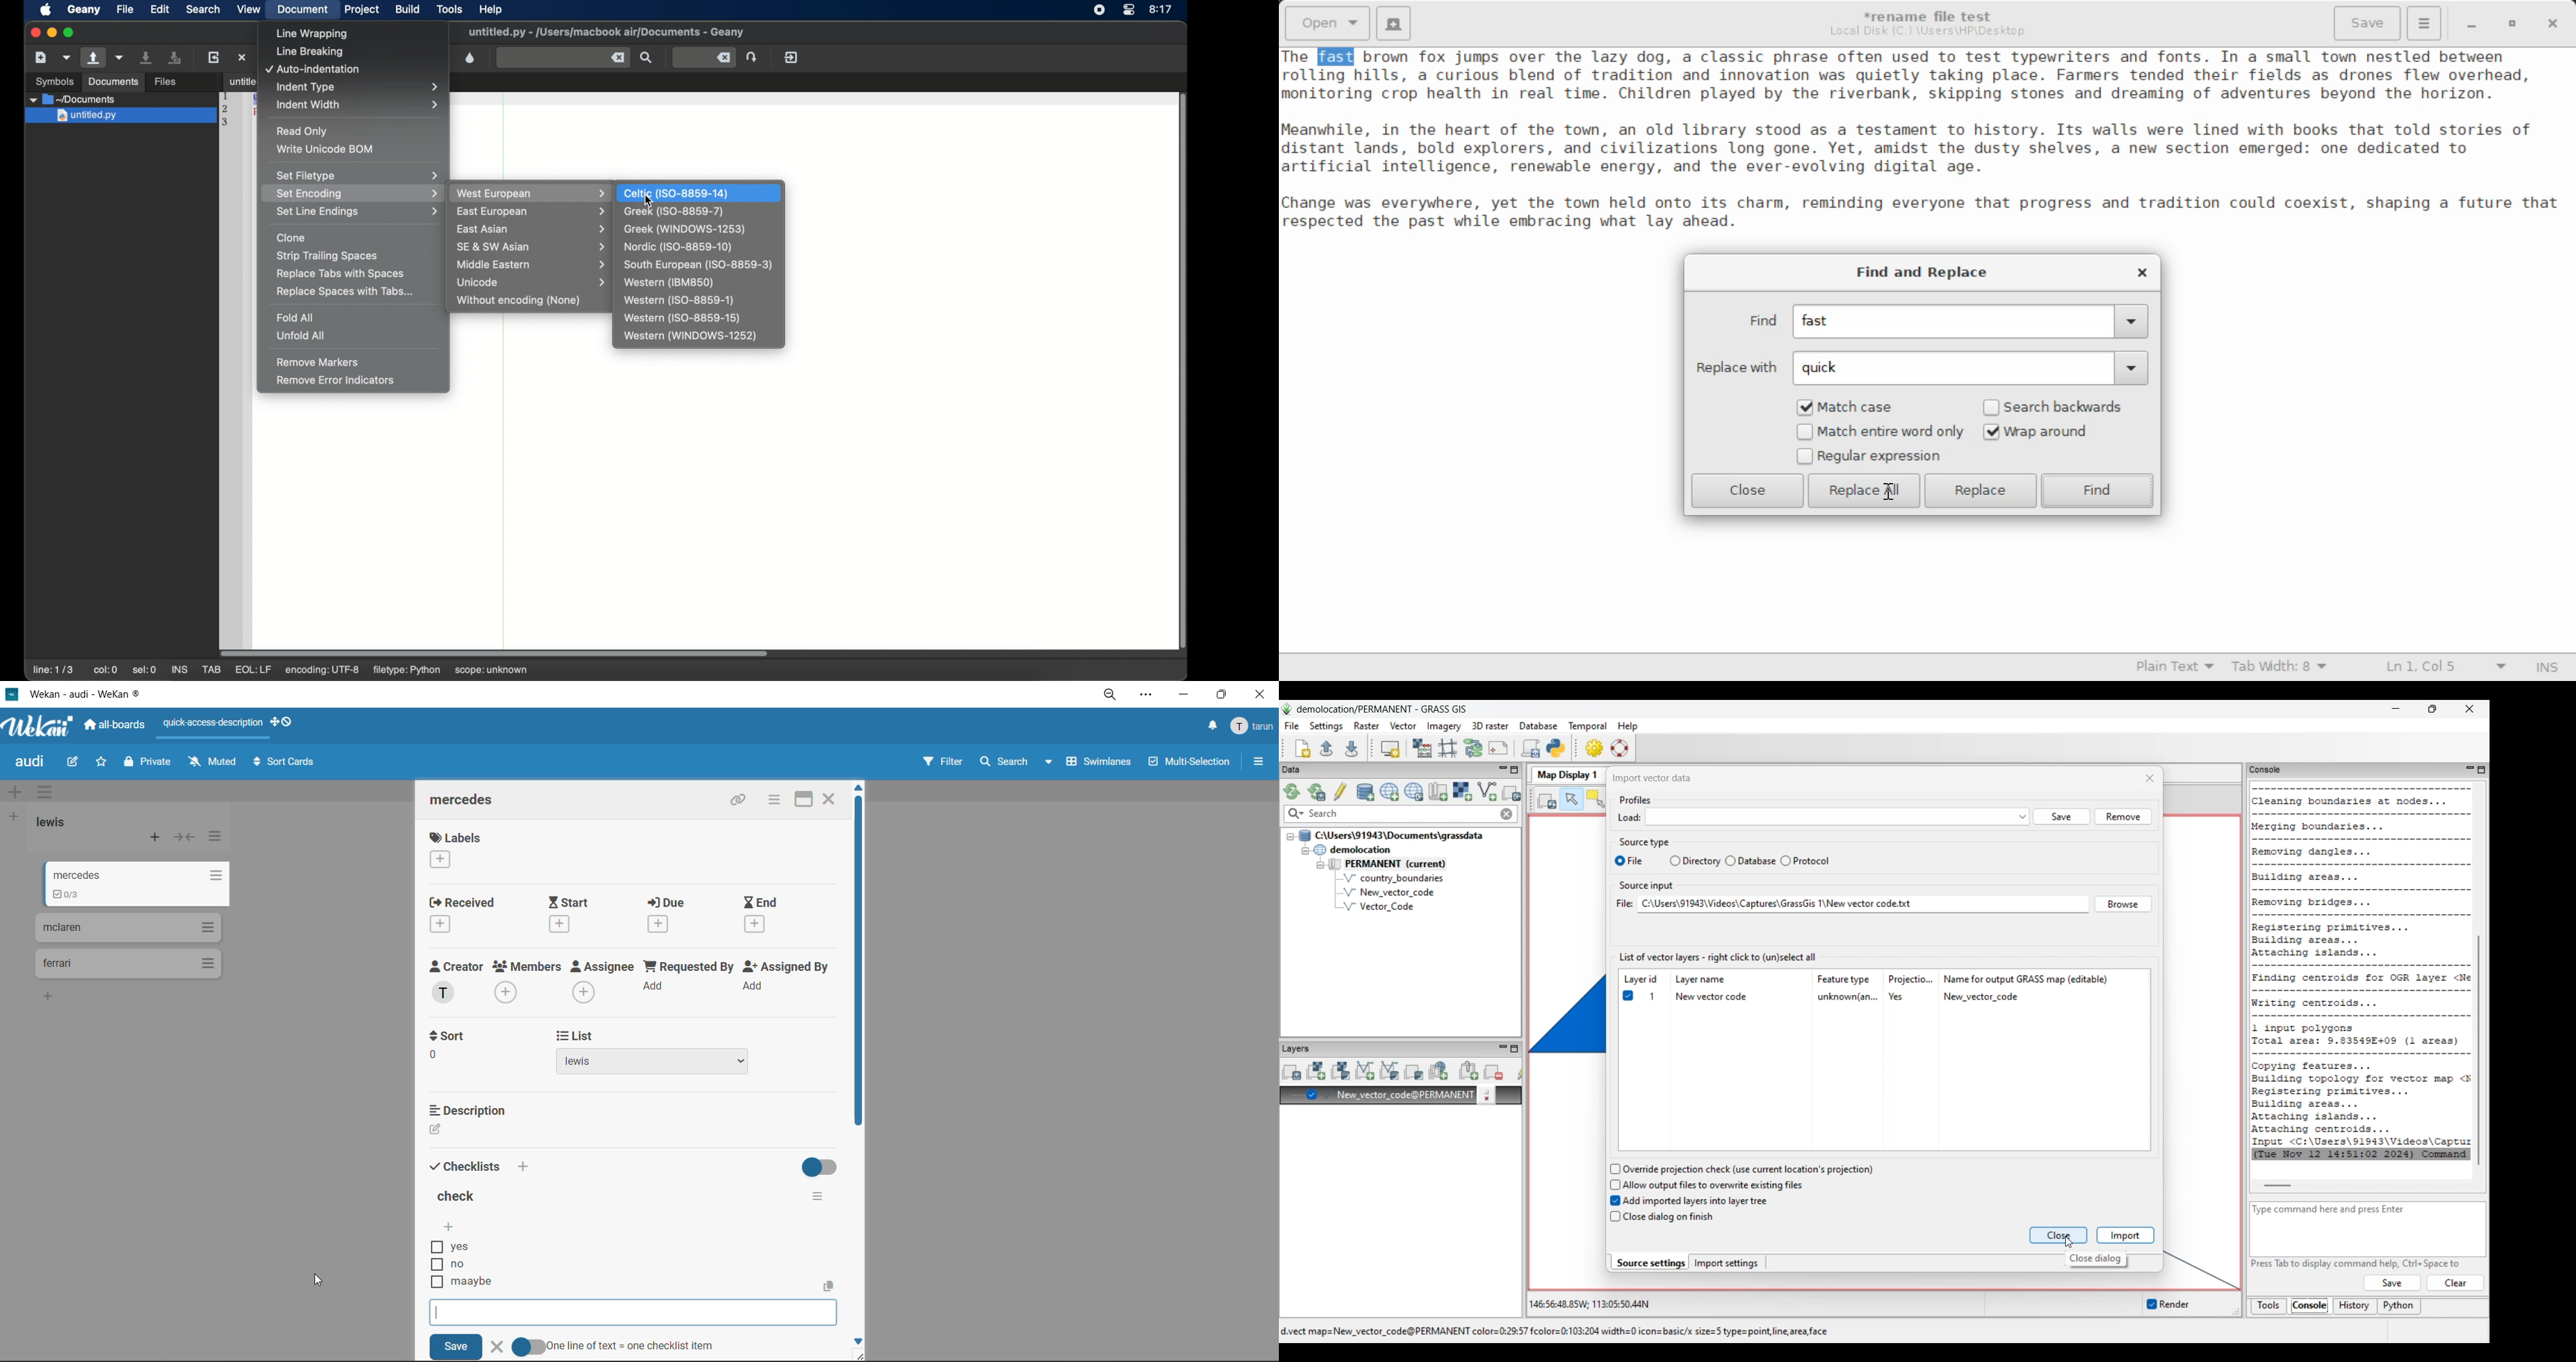  I want to click on line breaking, so click(310, 52).